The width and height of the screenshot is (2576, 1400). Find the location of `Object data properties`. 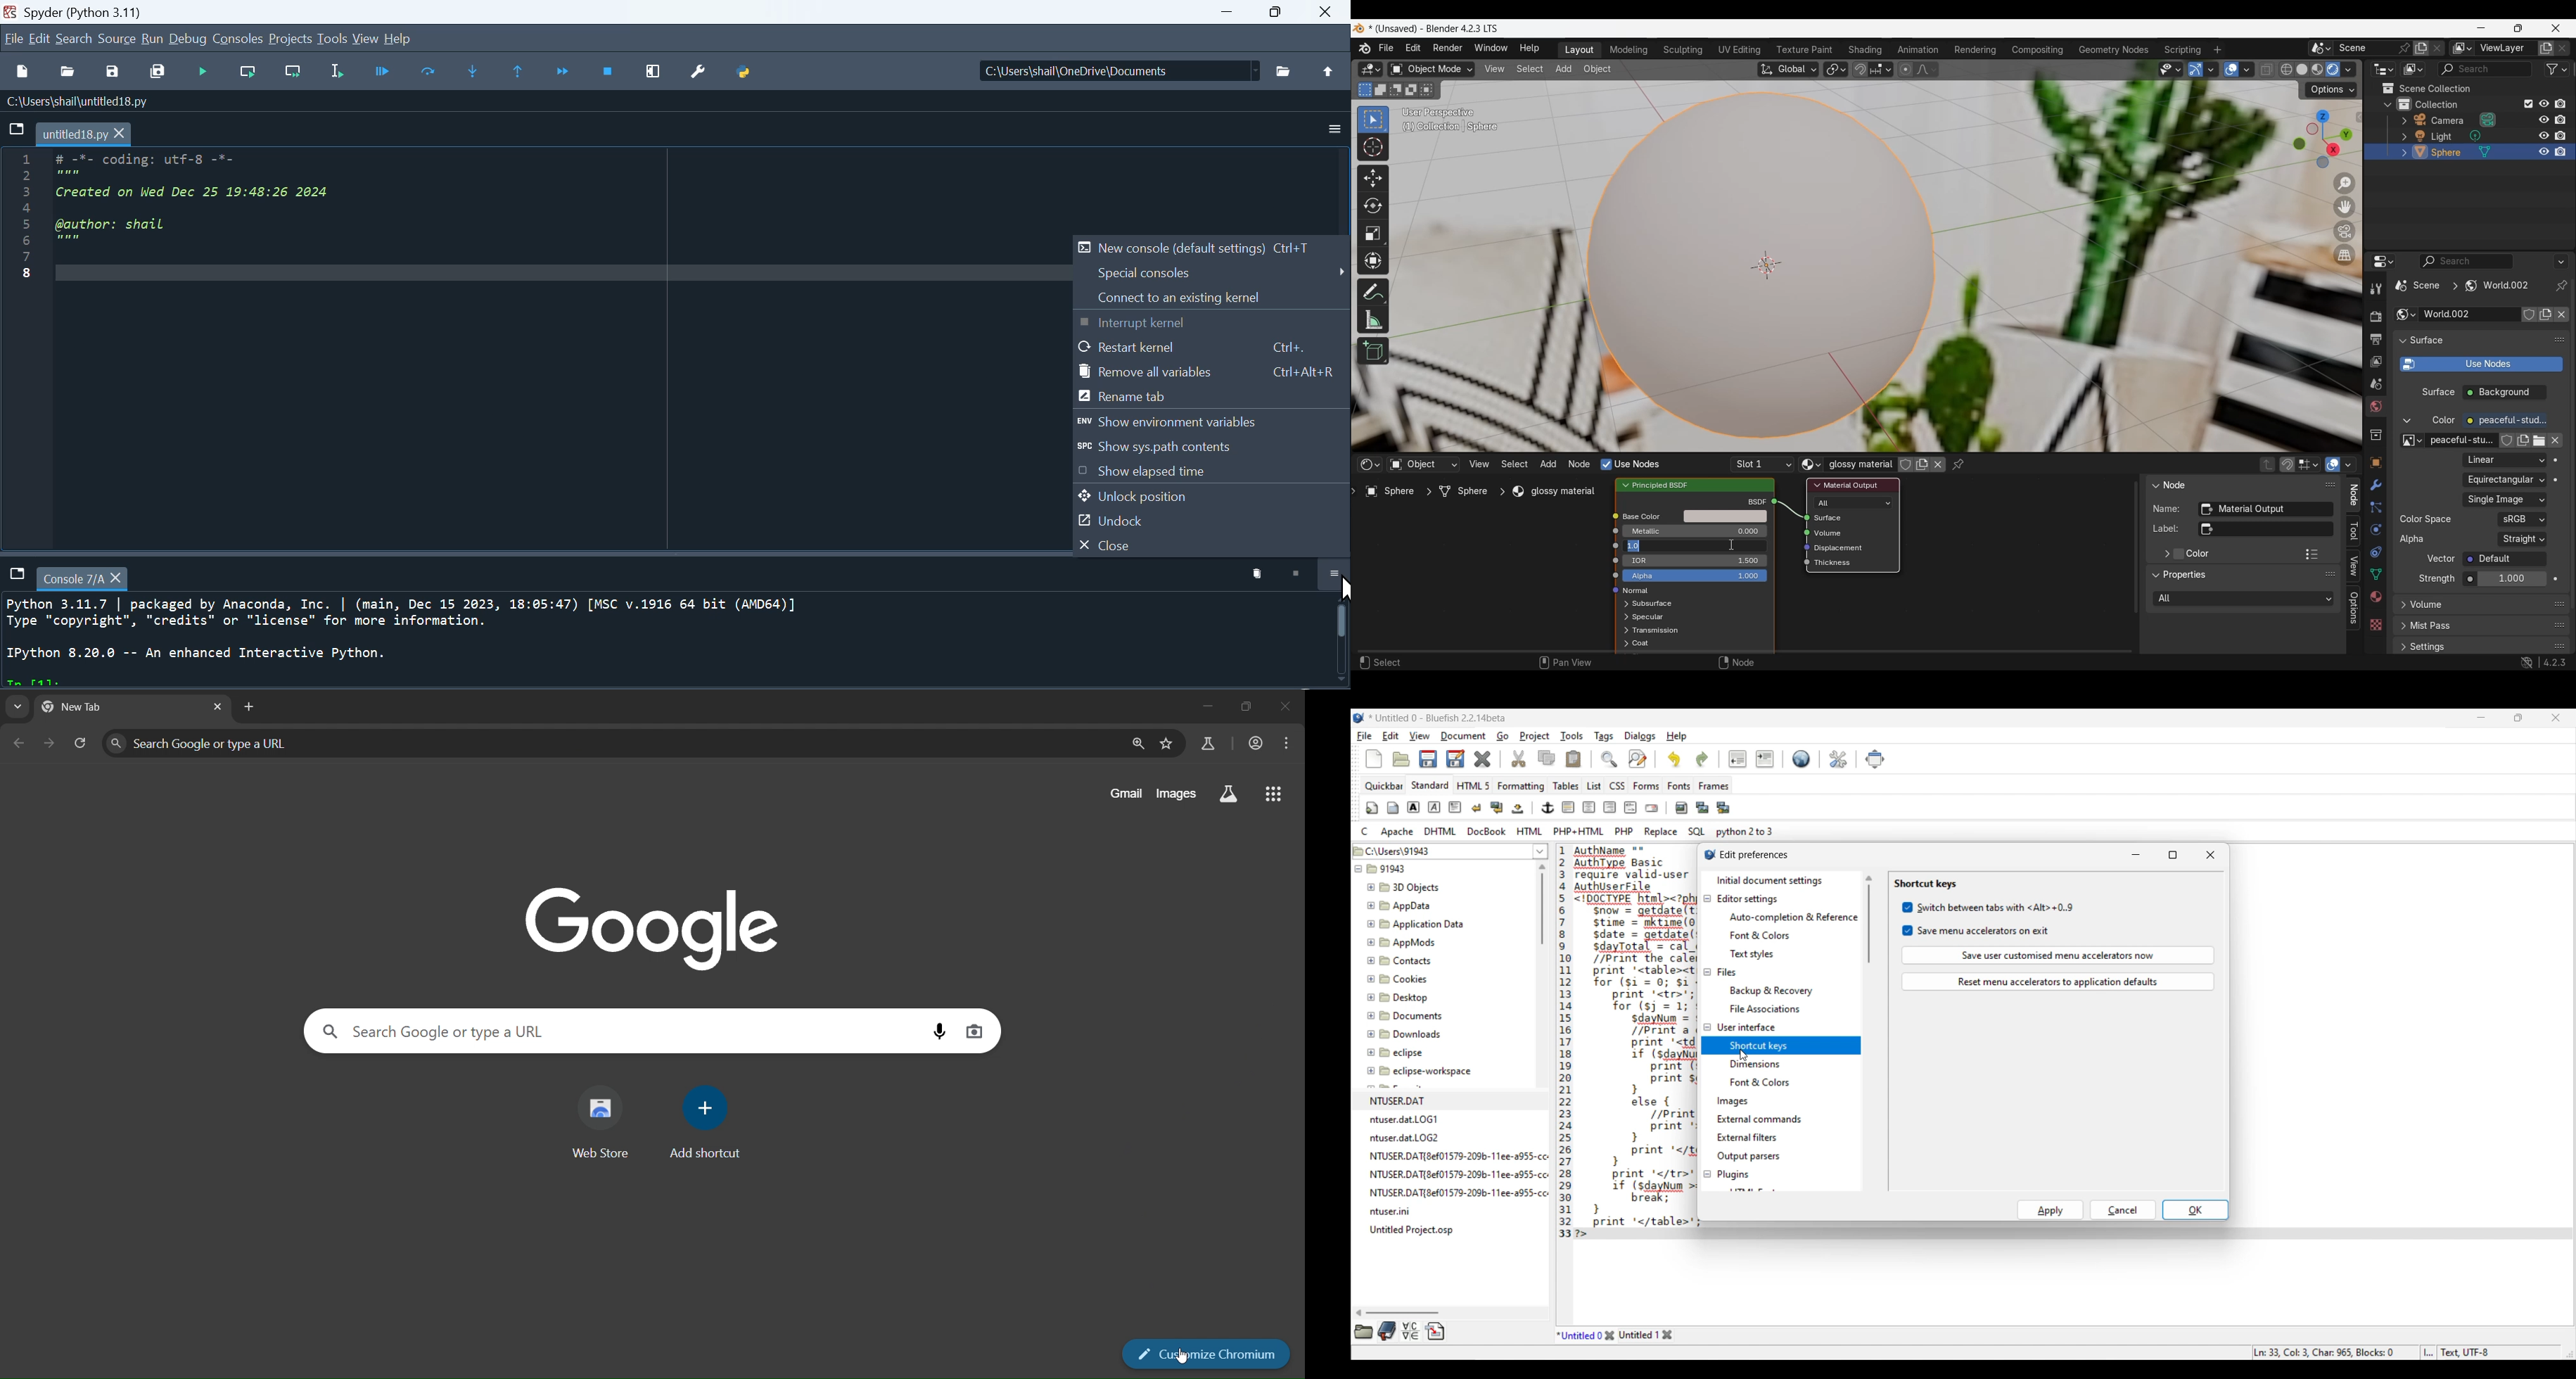

Object data properties is located at coordinates (2375, 574).